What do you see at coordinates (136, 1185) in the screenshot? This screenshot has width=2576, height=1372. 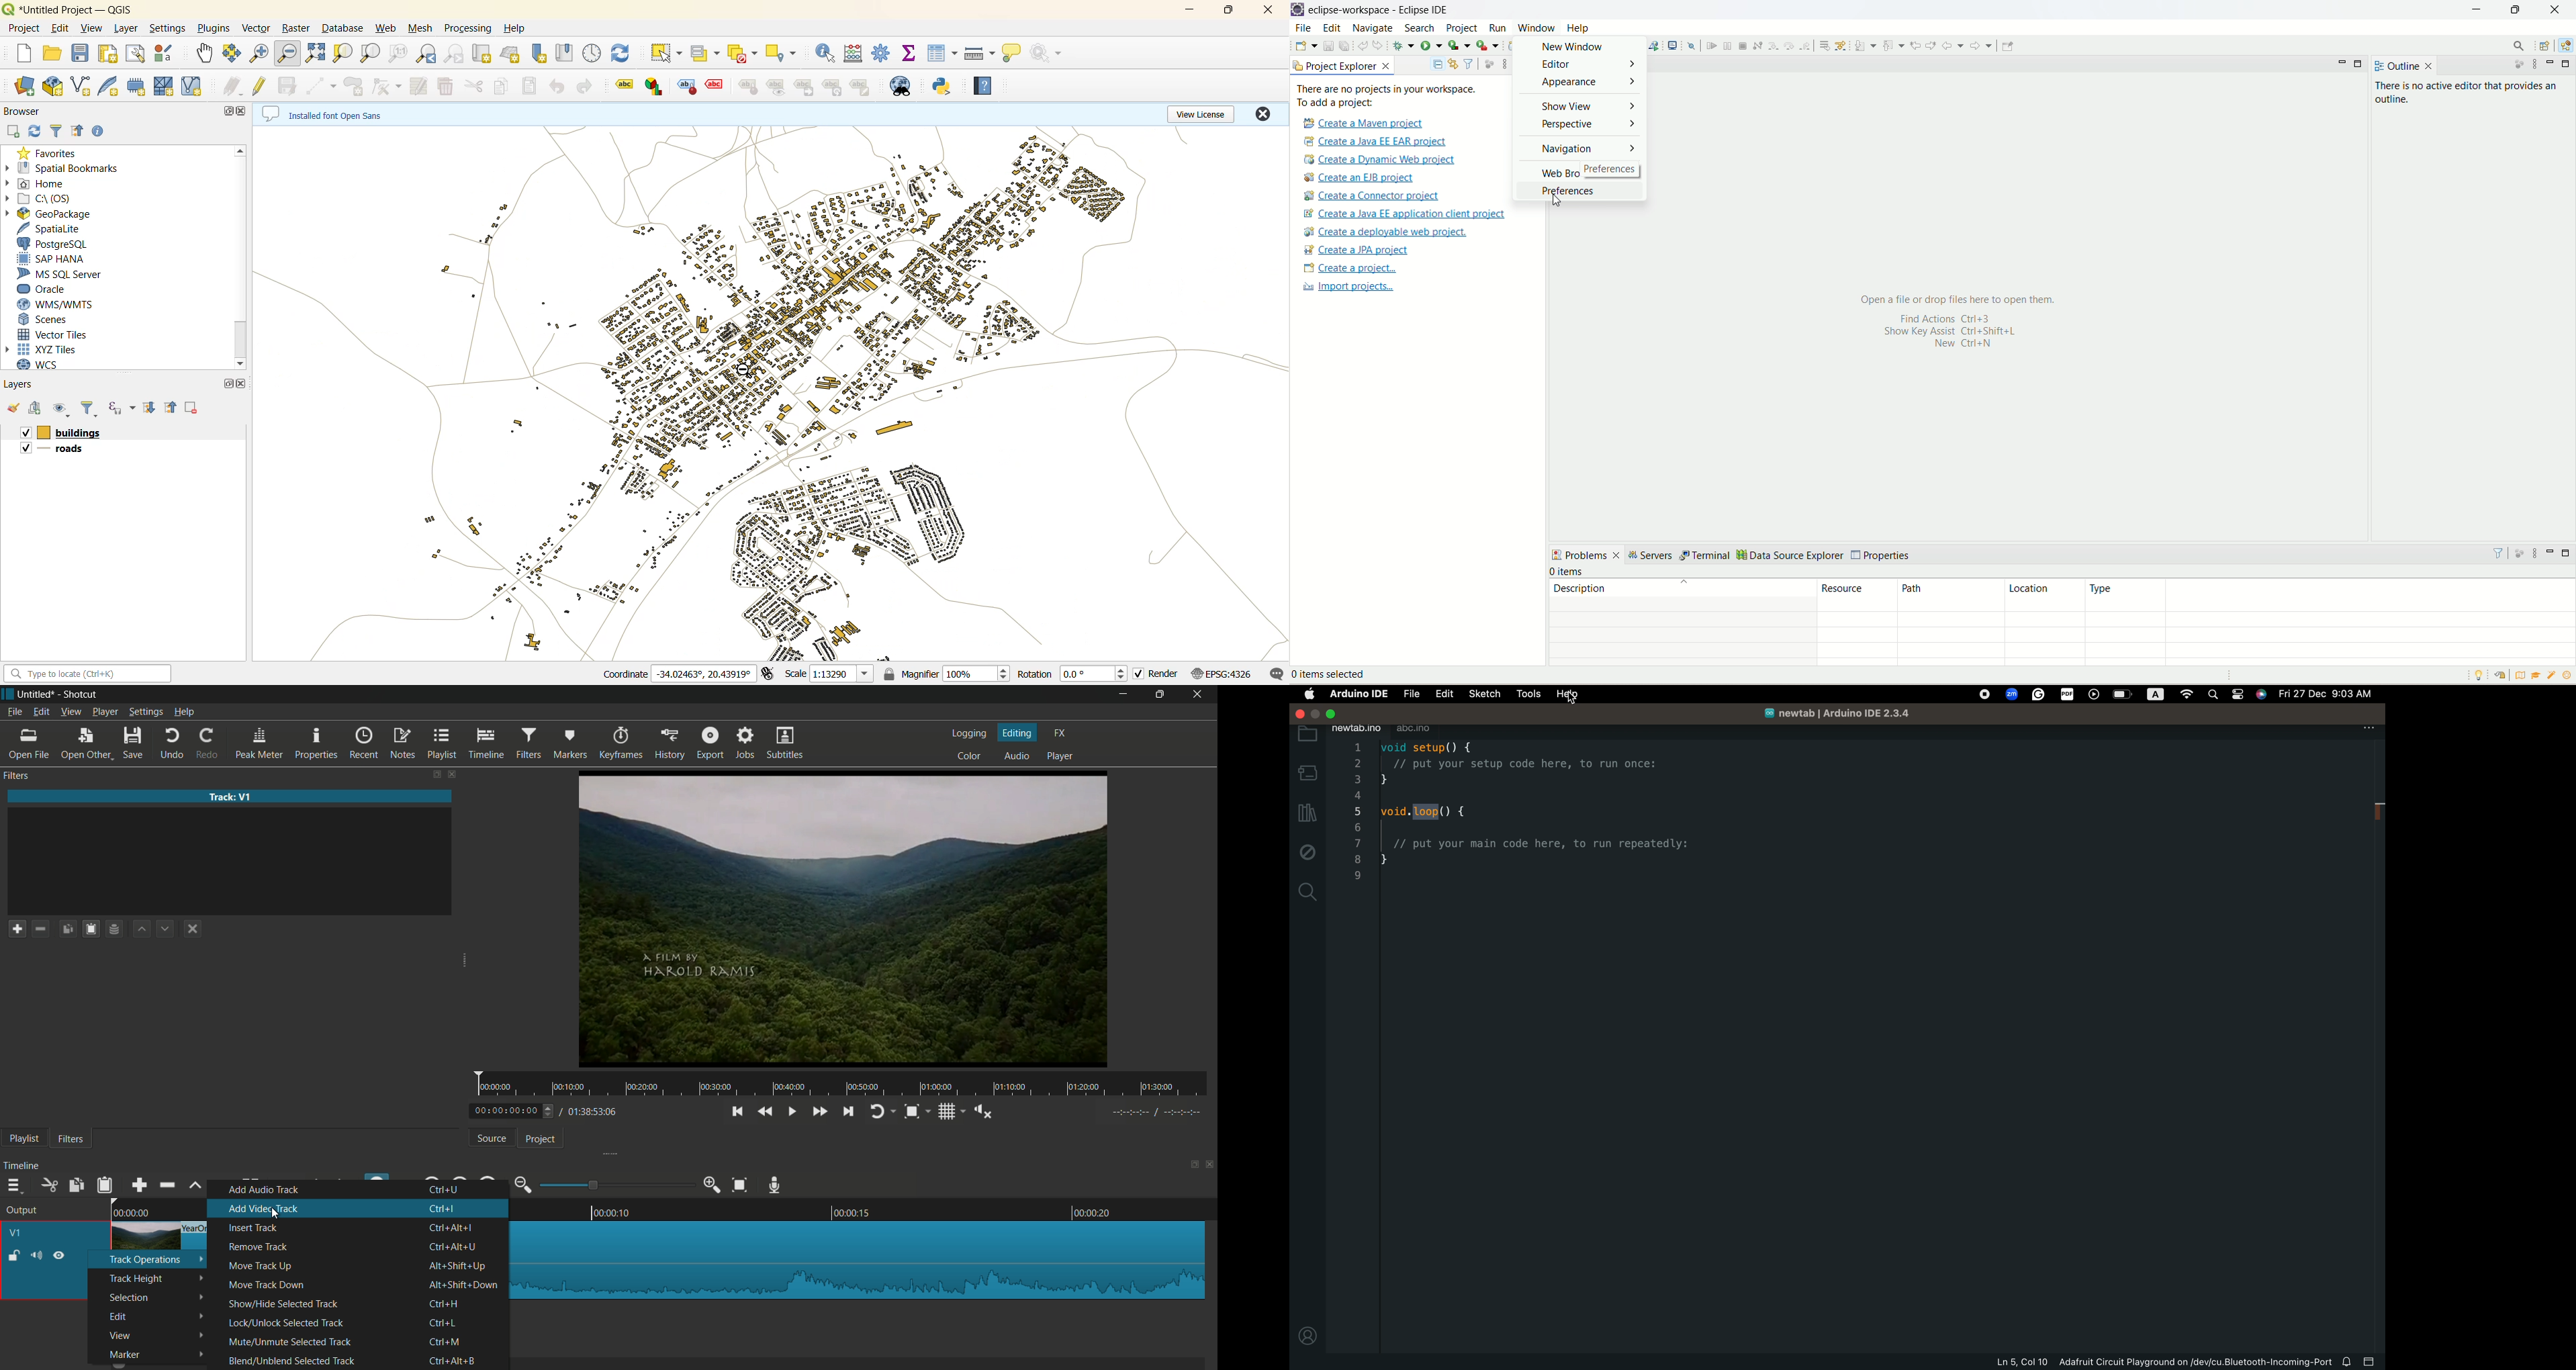 I see `append` at bounding box center [136, 1185].